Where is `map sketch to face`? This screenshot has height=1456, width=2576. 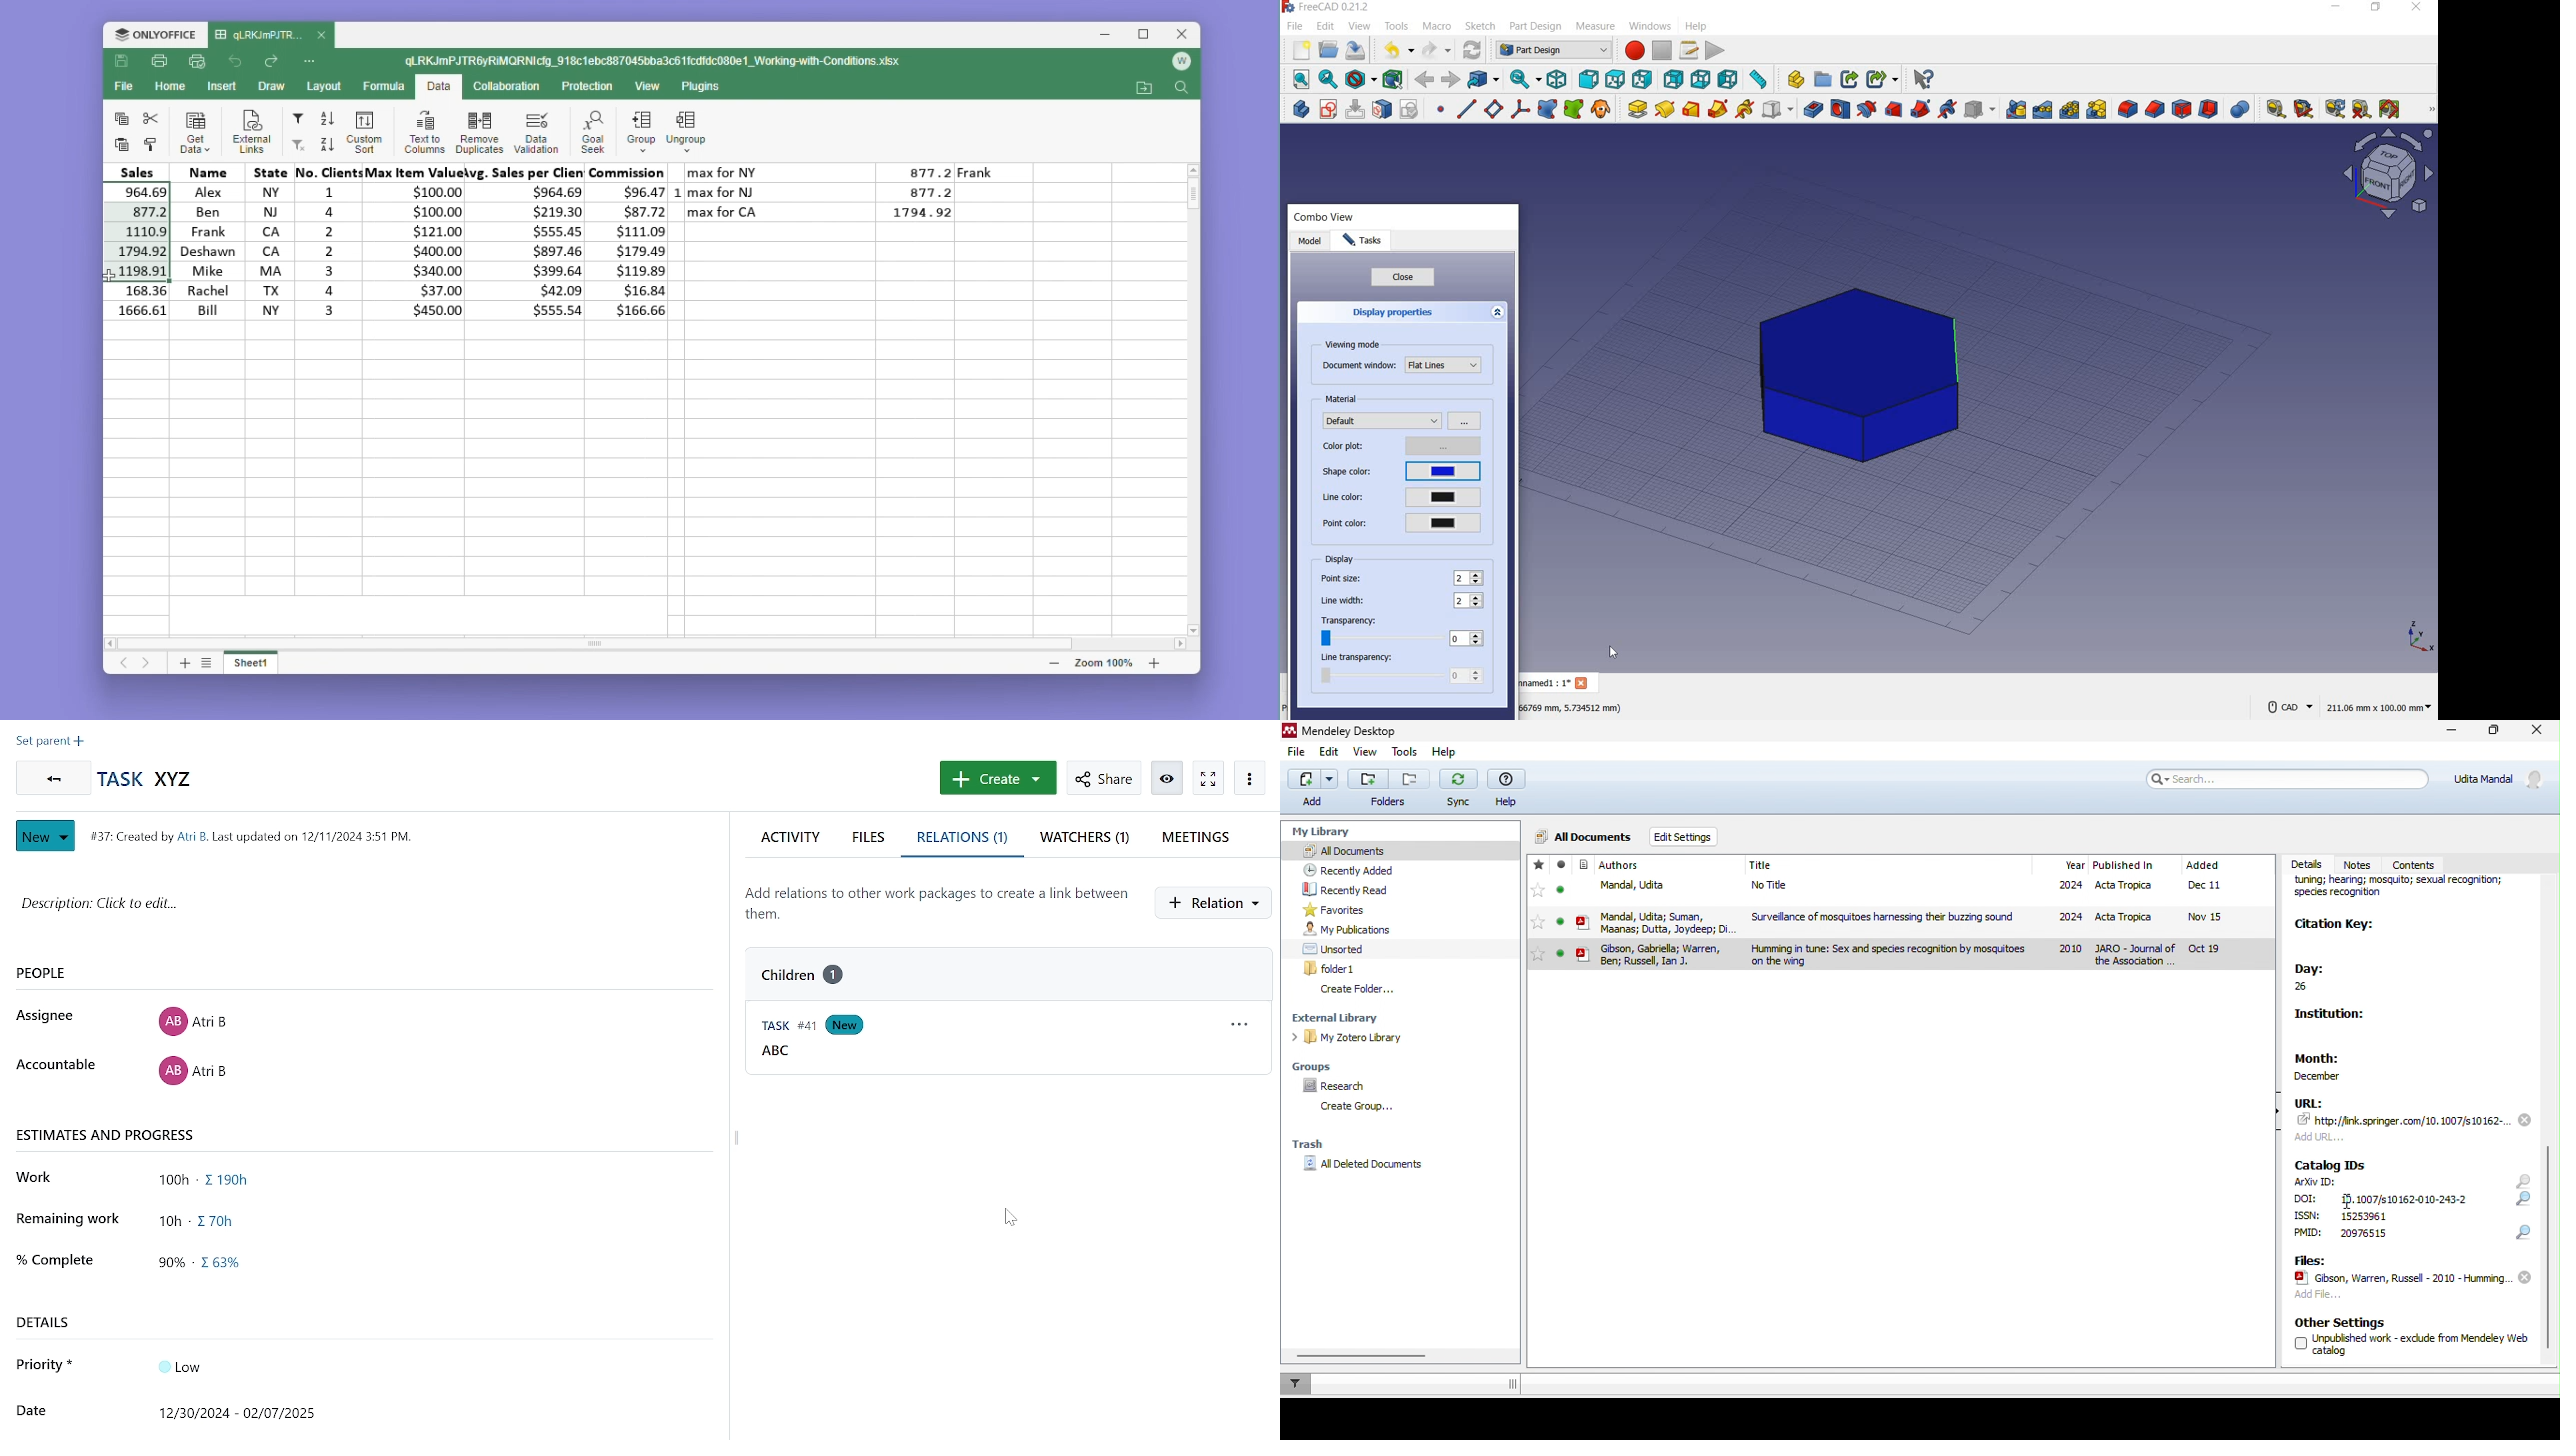
map sketch to face is located at coordinates (1383, 110).